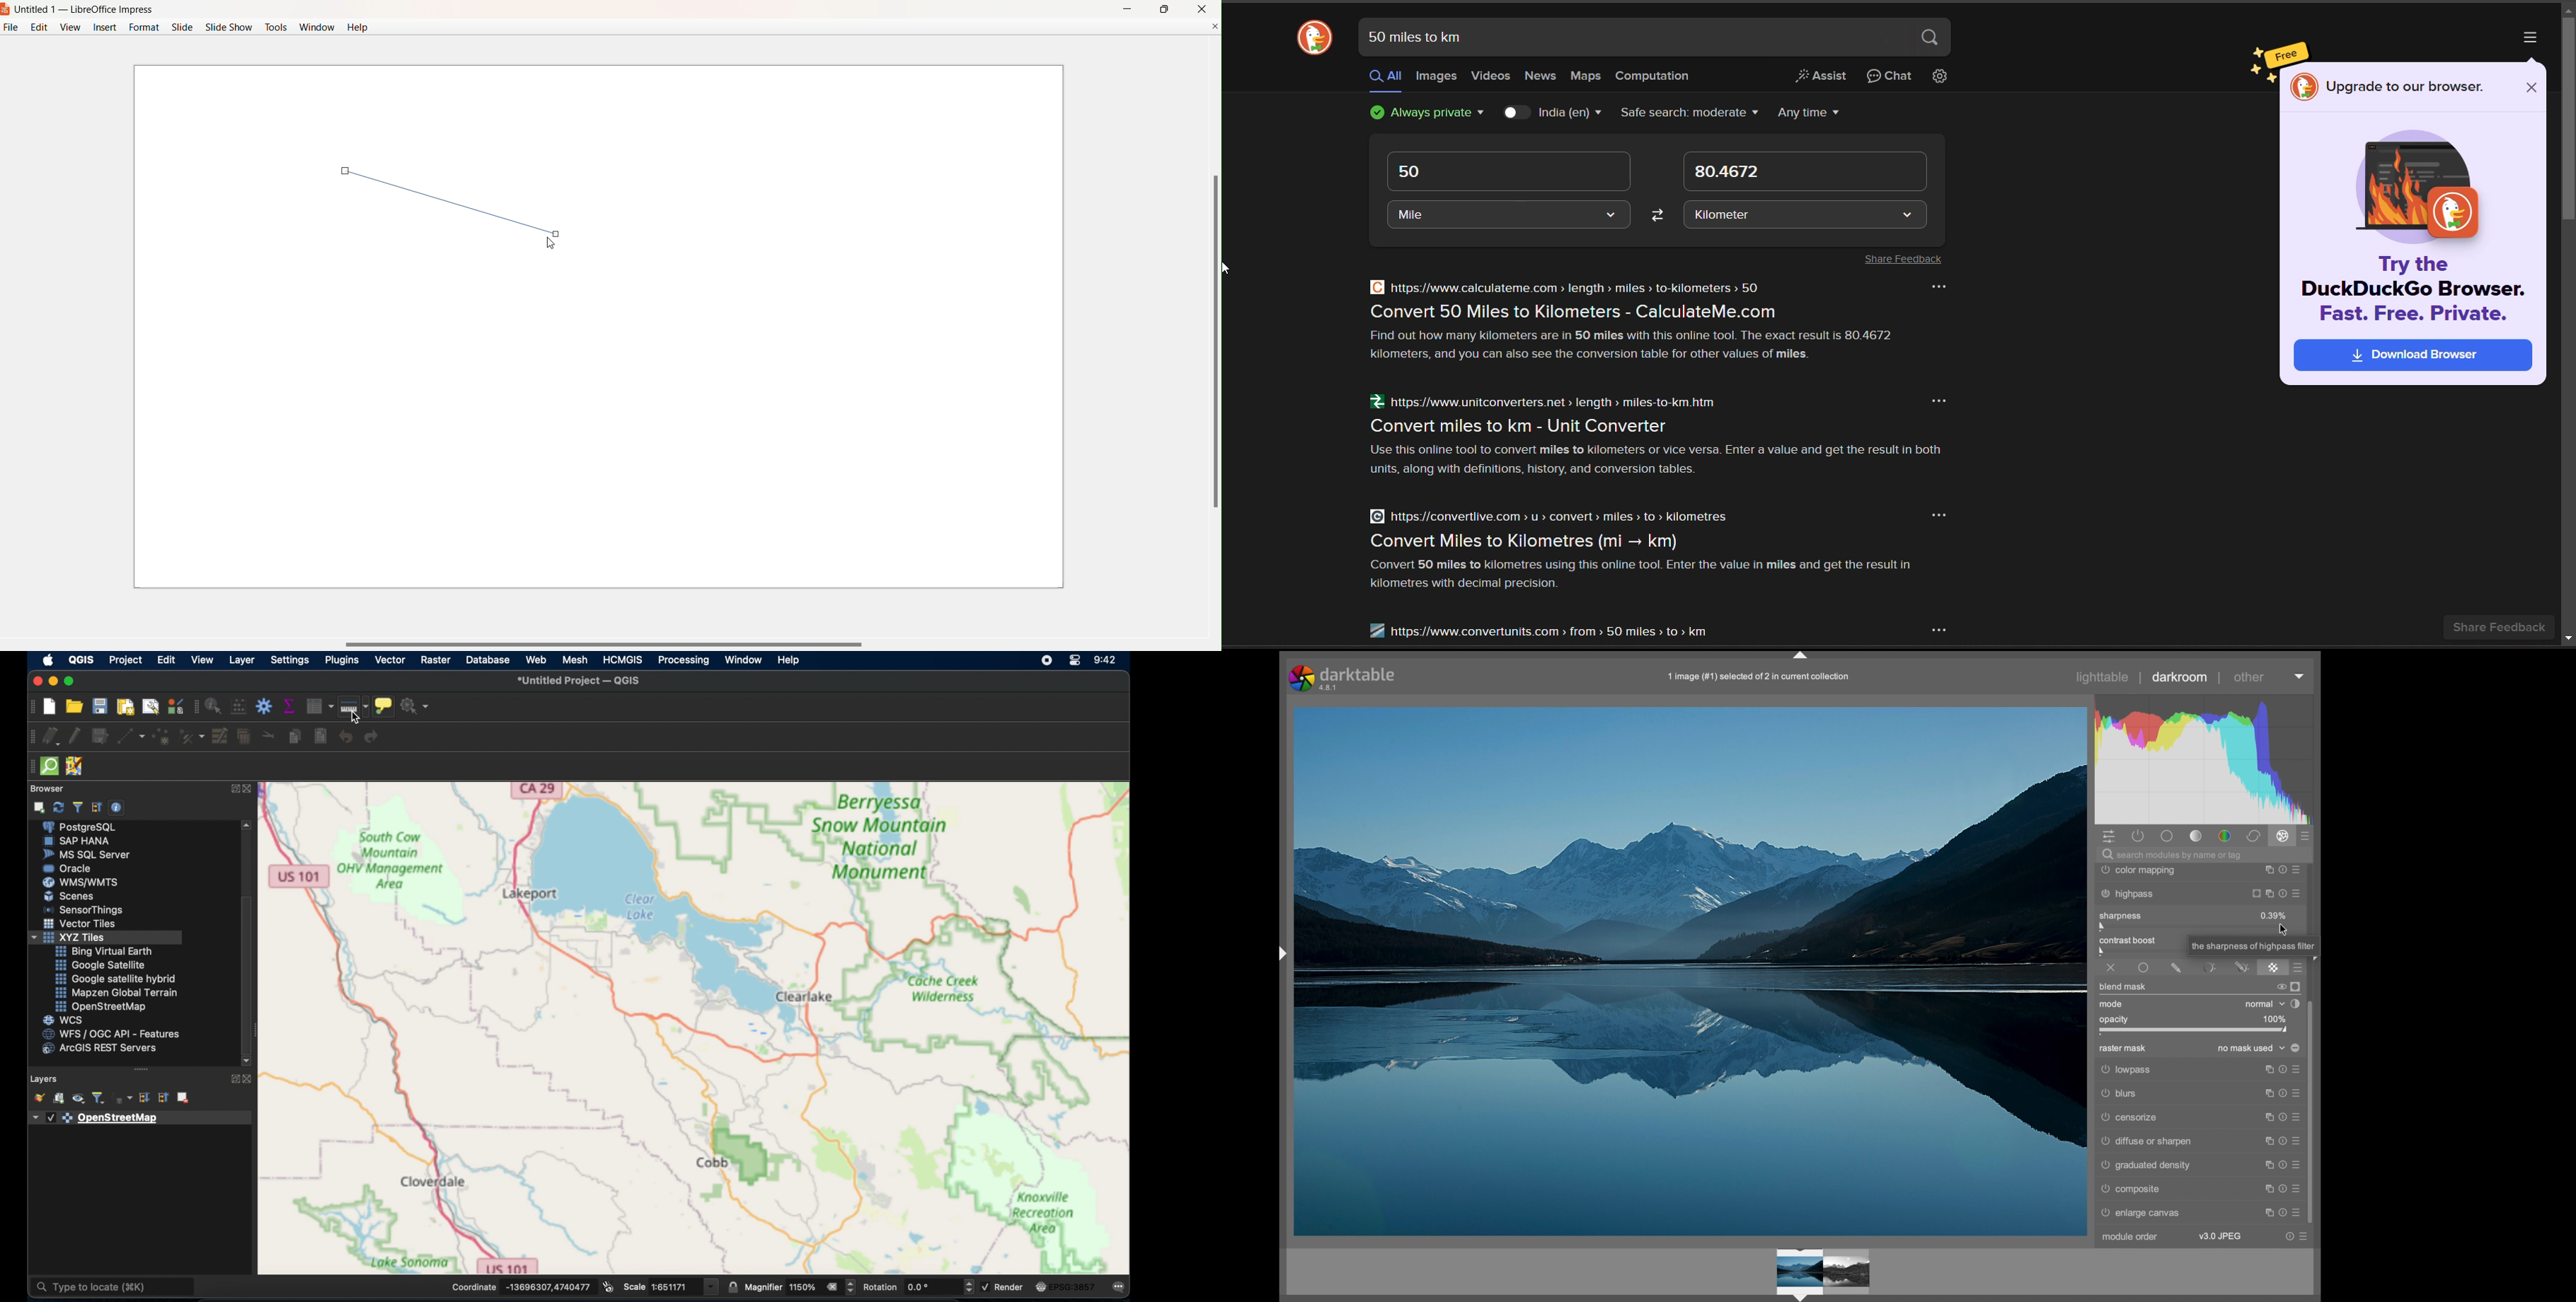  I want to click on https://www.unitconverters net > length > miles-to-km_htm, so click(1542, 403).